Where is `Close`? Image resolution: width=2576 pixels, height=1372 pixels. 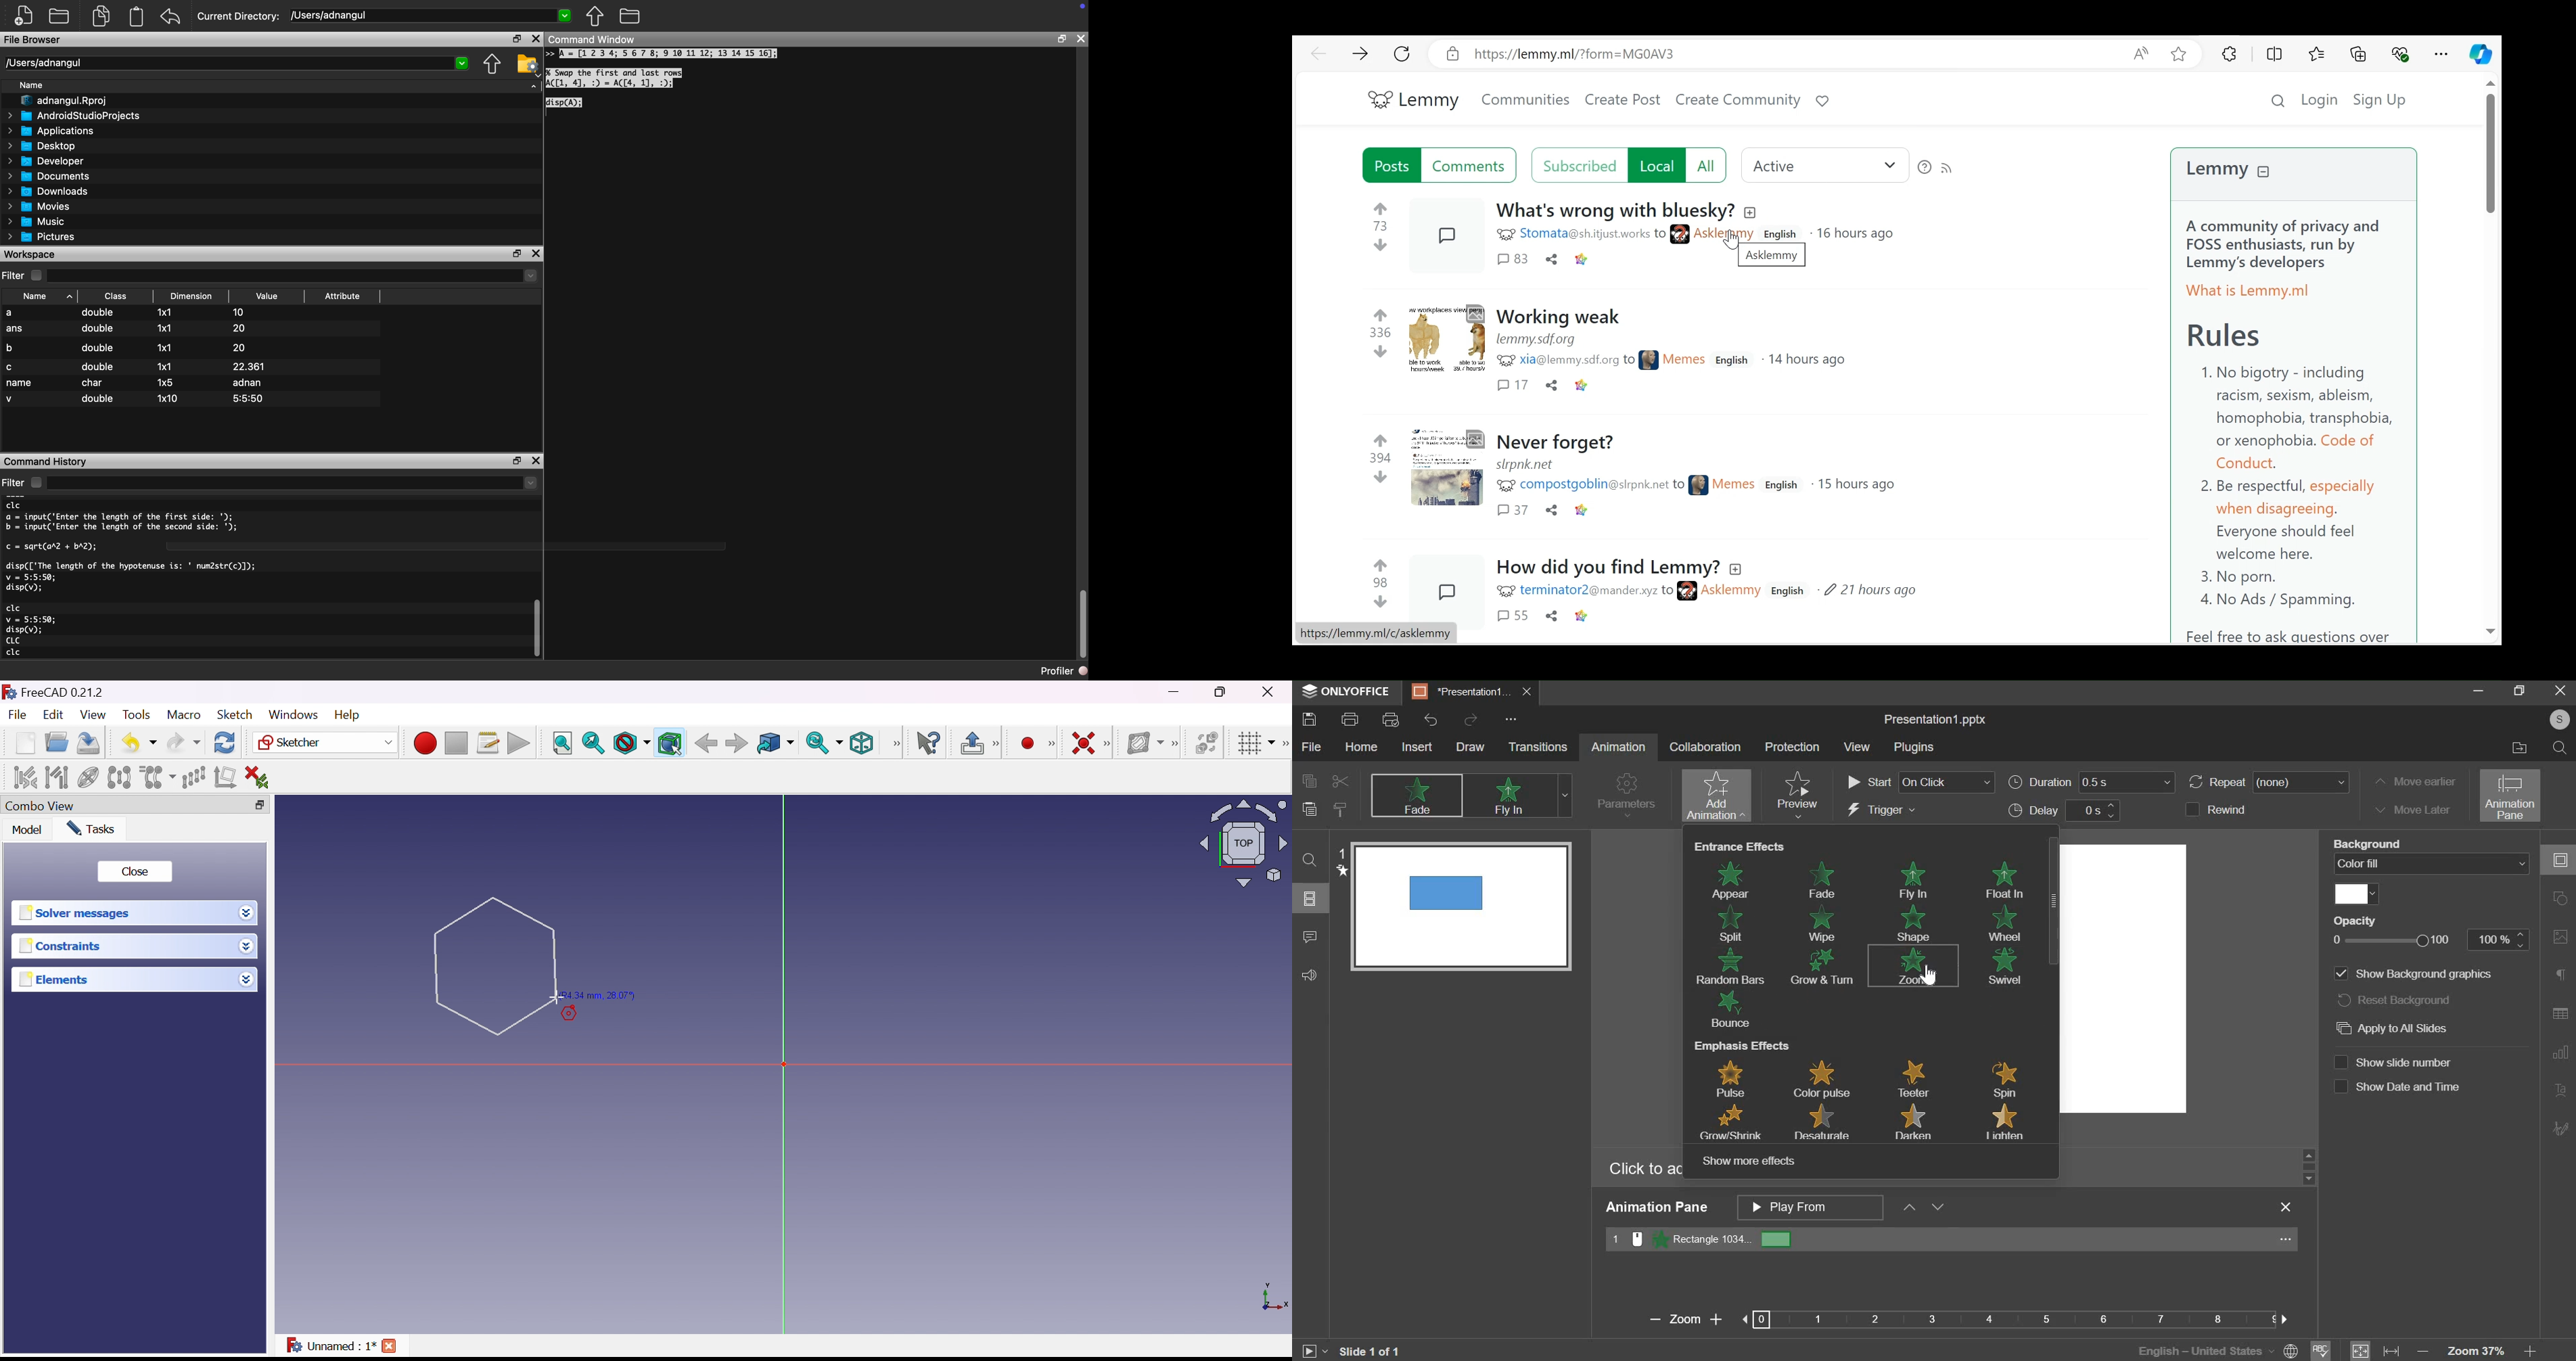 Close is located at coordinates (1271, 691).